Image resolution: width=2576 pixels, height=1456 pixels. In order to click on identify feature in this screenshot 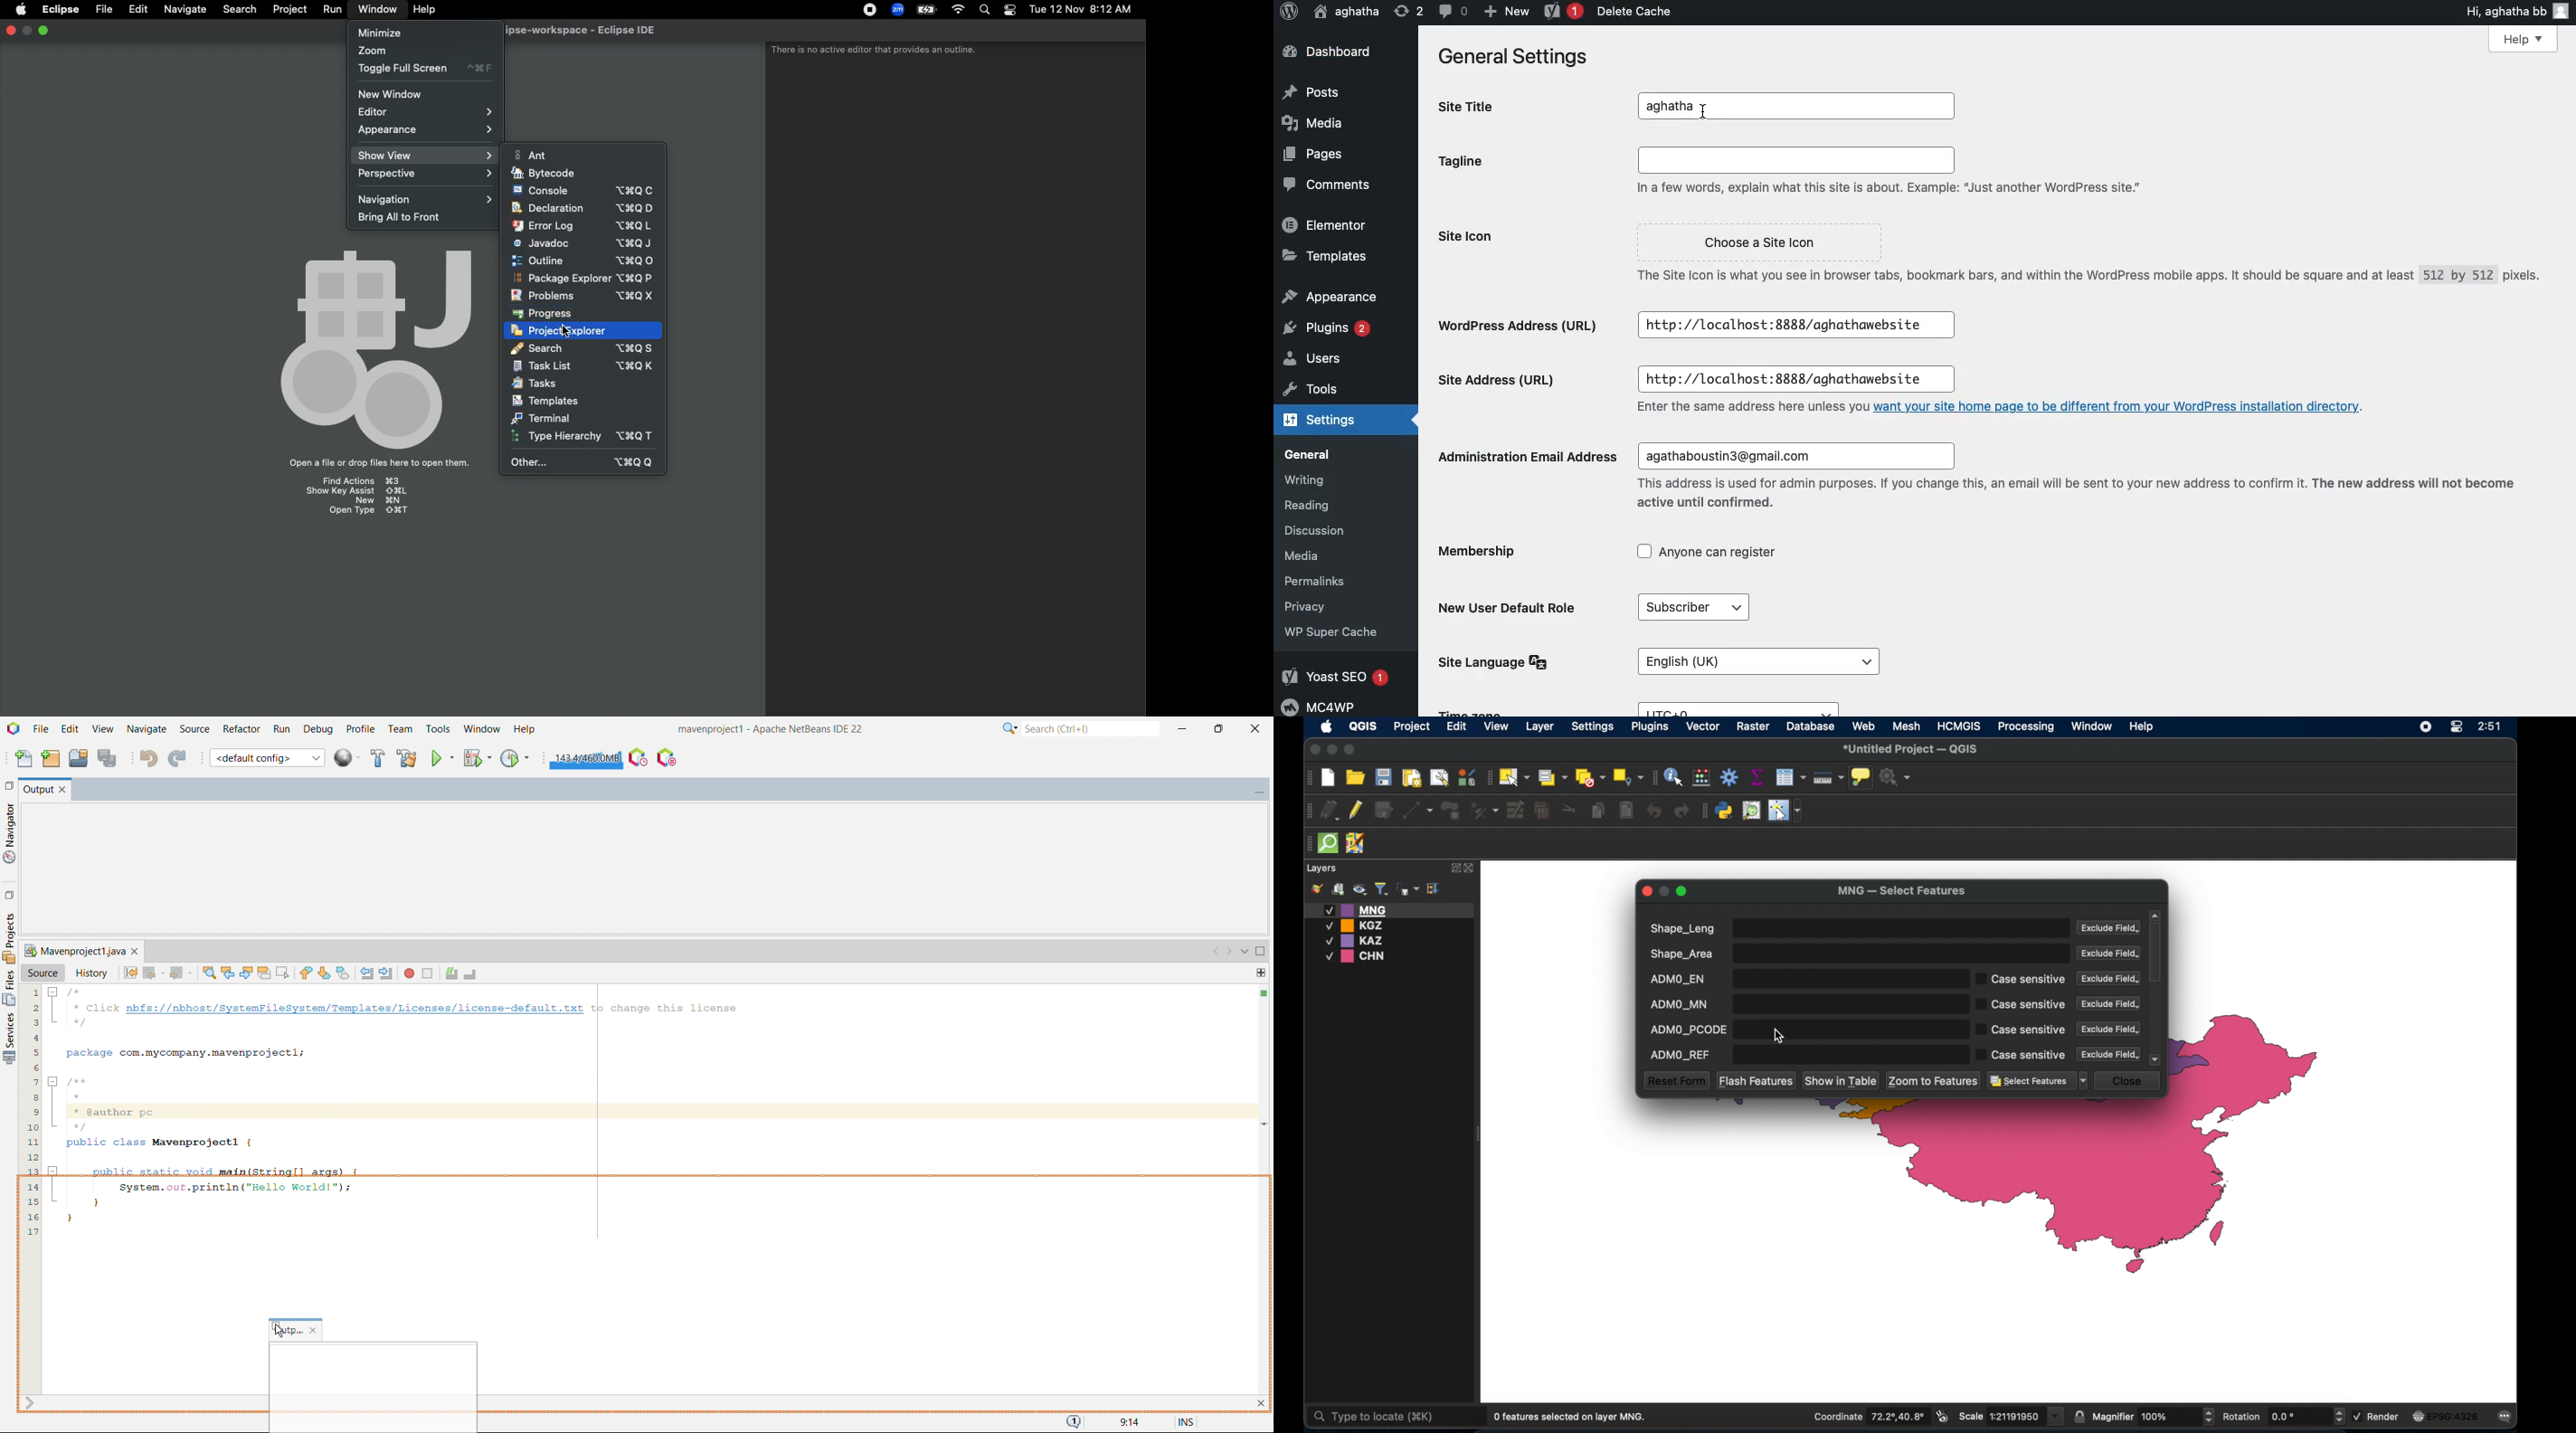, I will do `click(1675, 777)`.